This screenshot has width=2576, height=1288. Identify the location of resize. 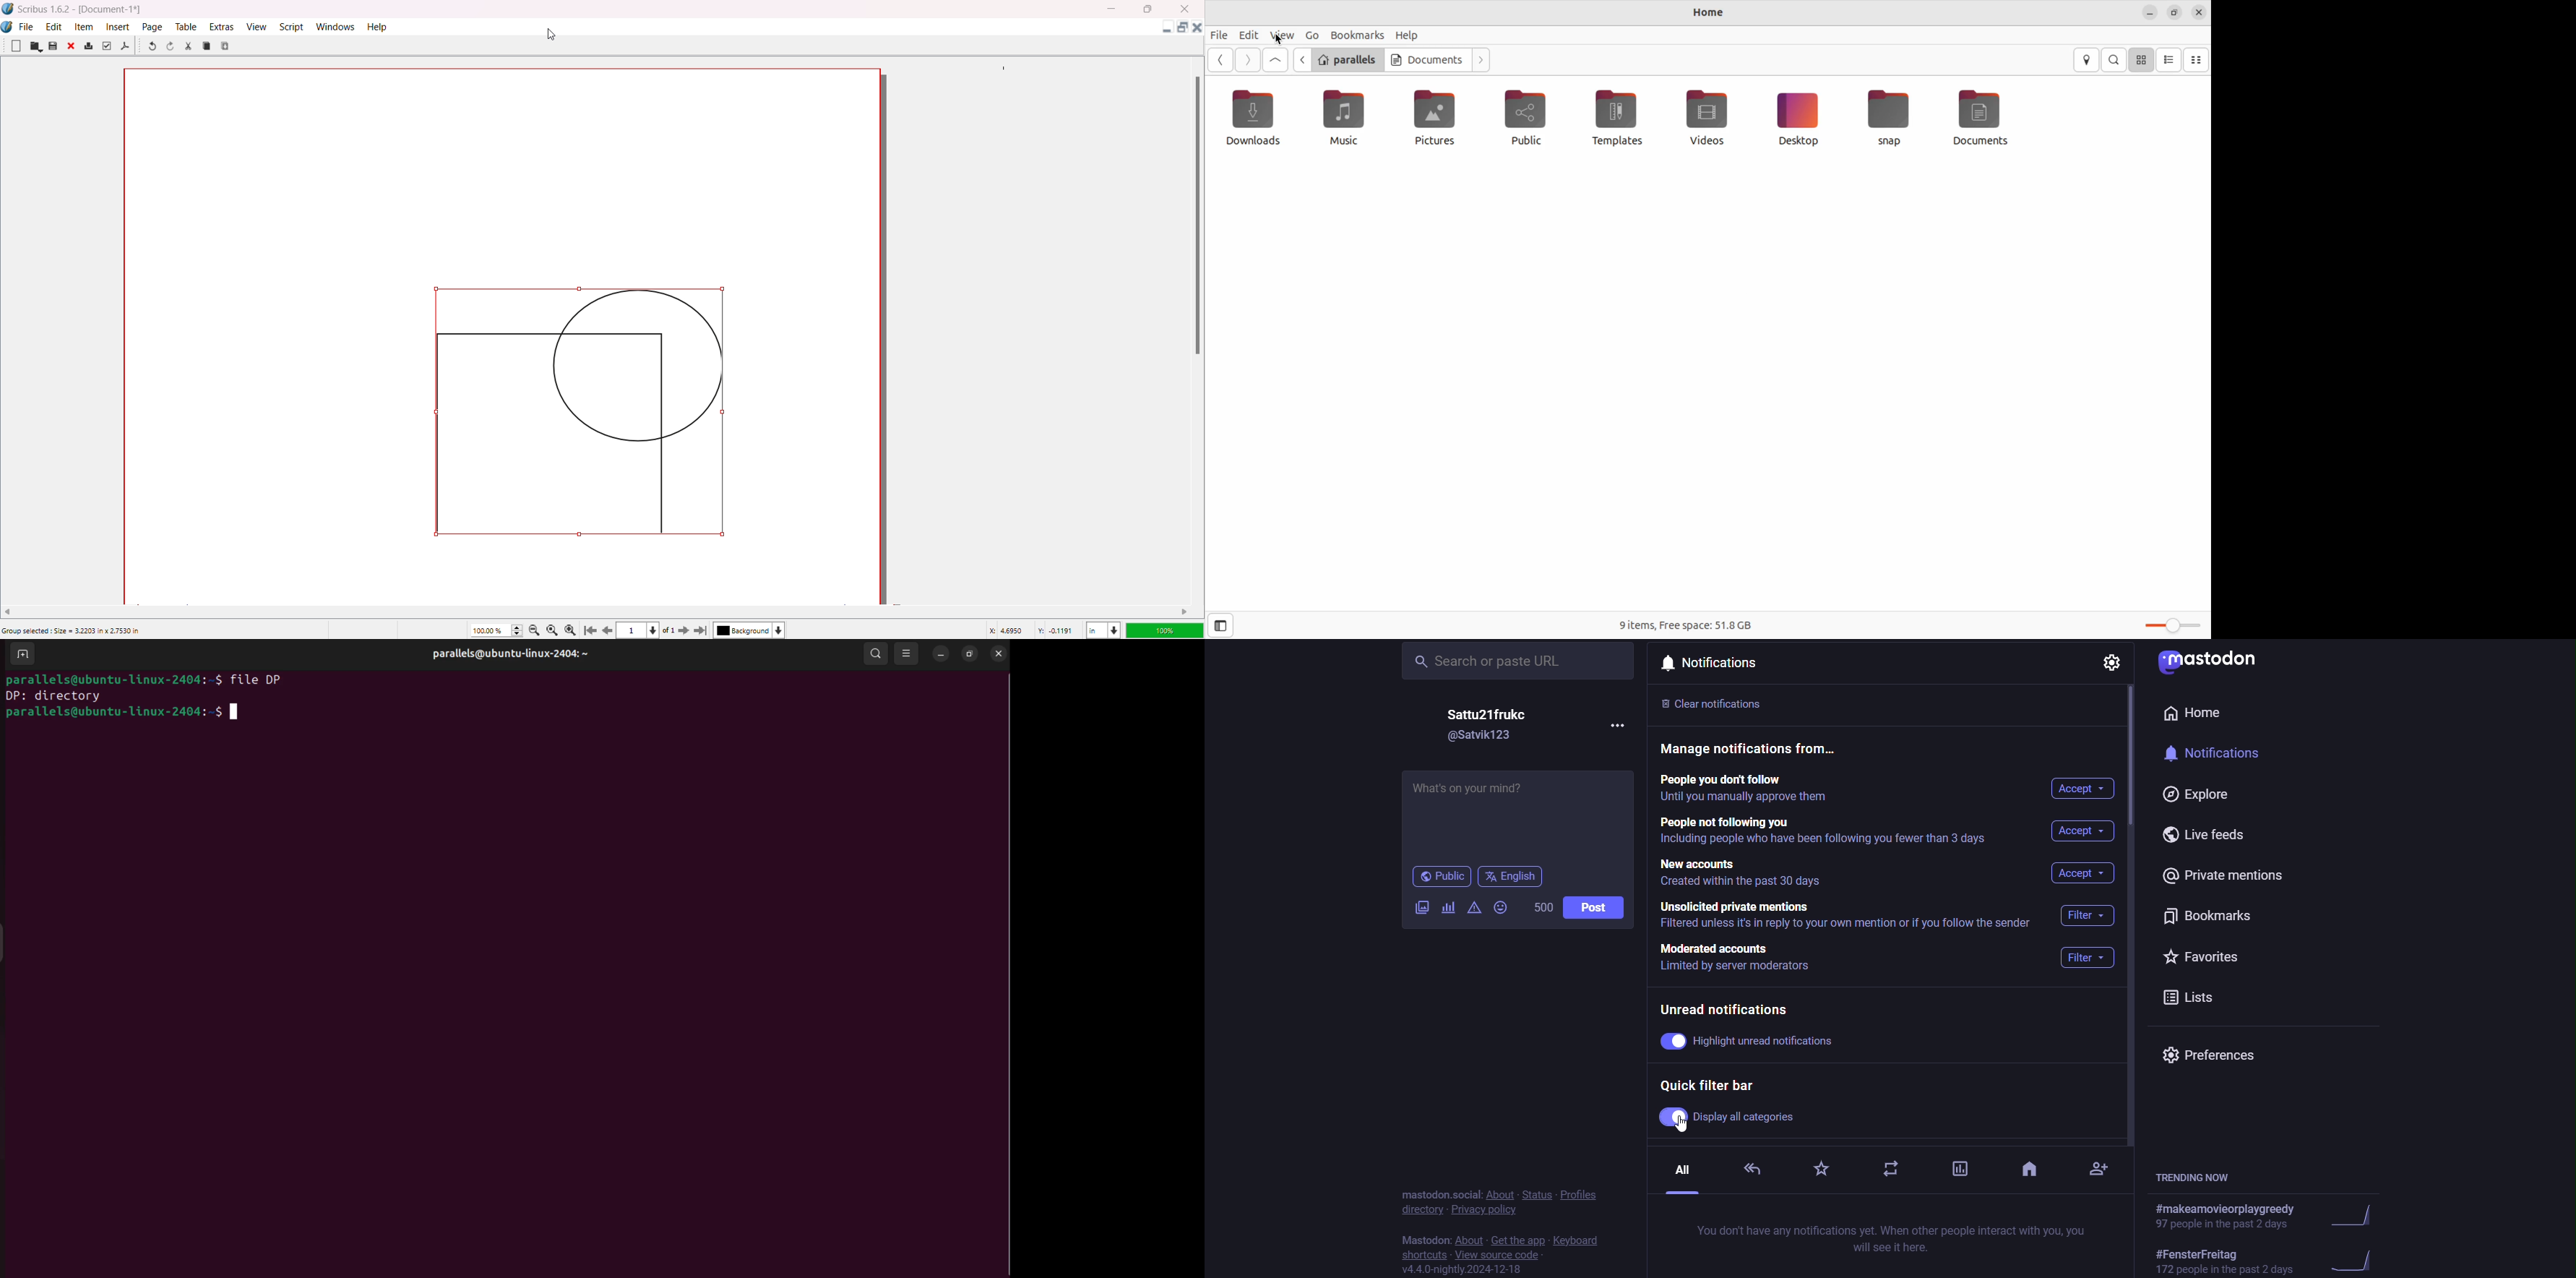
(2177, 14).